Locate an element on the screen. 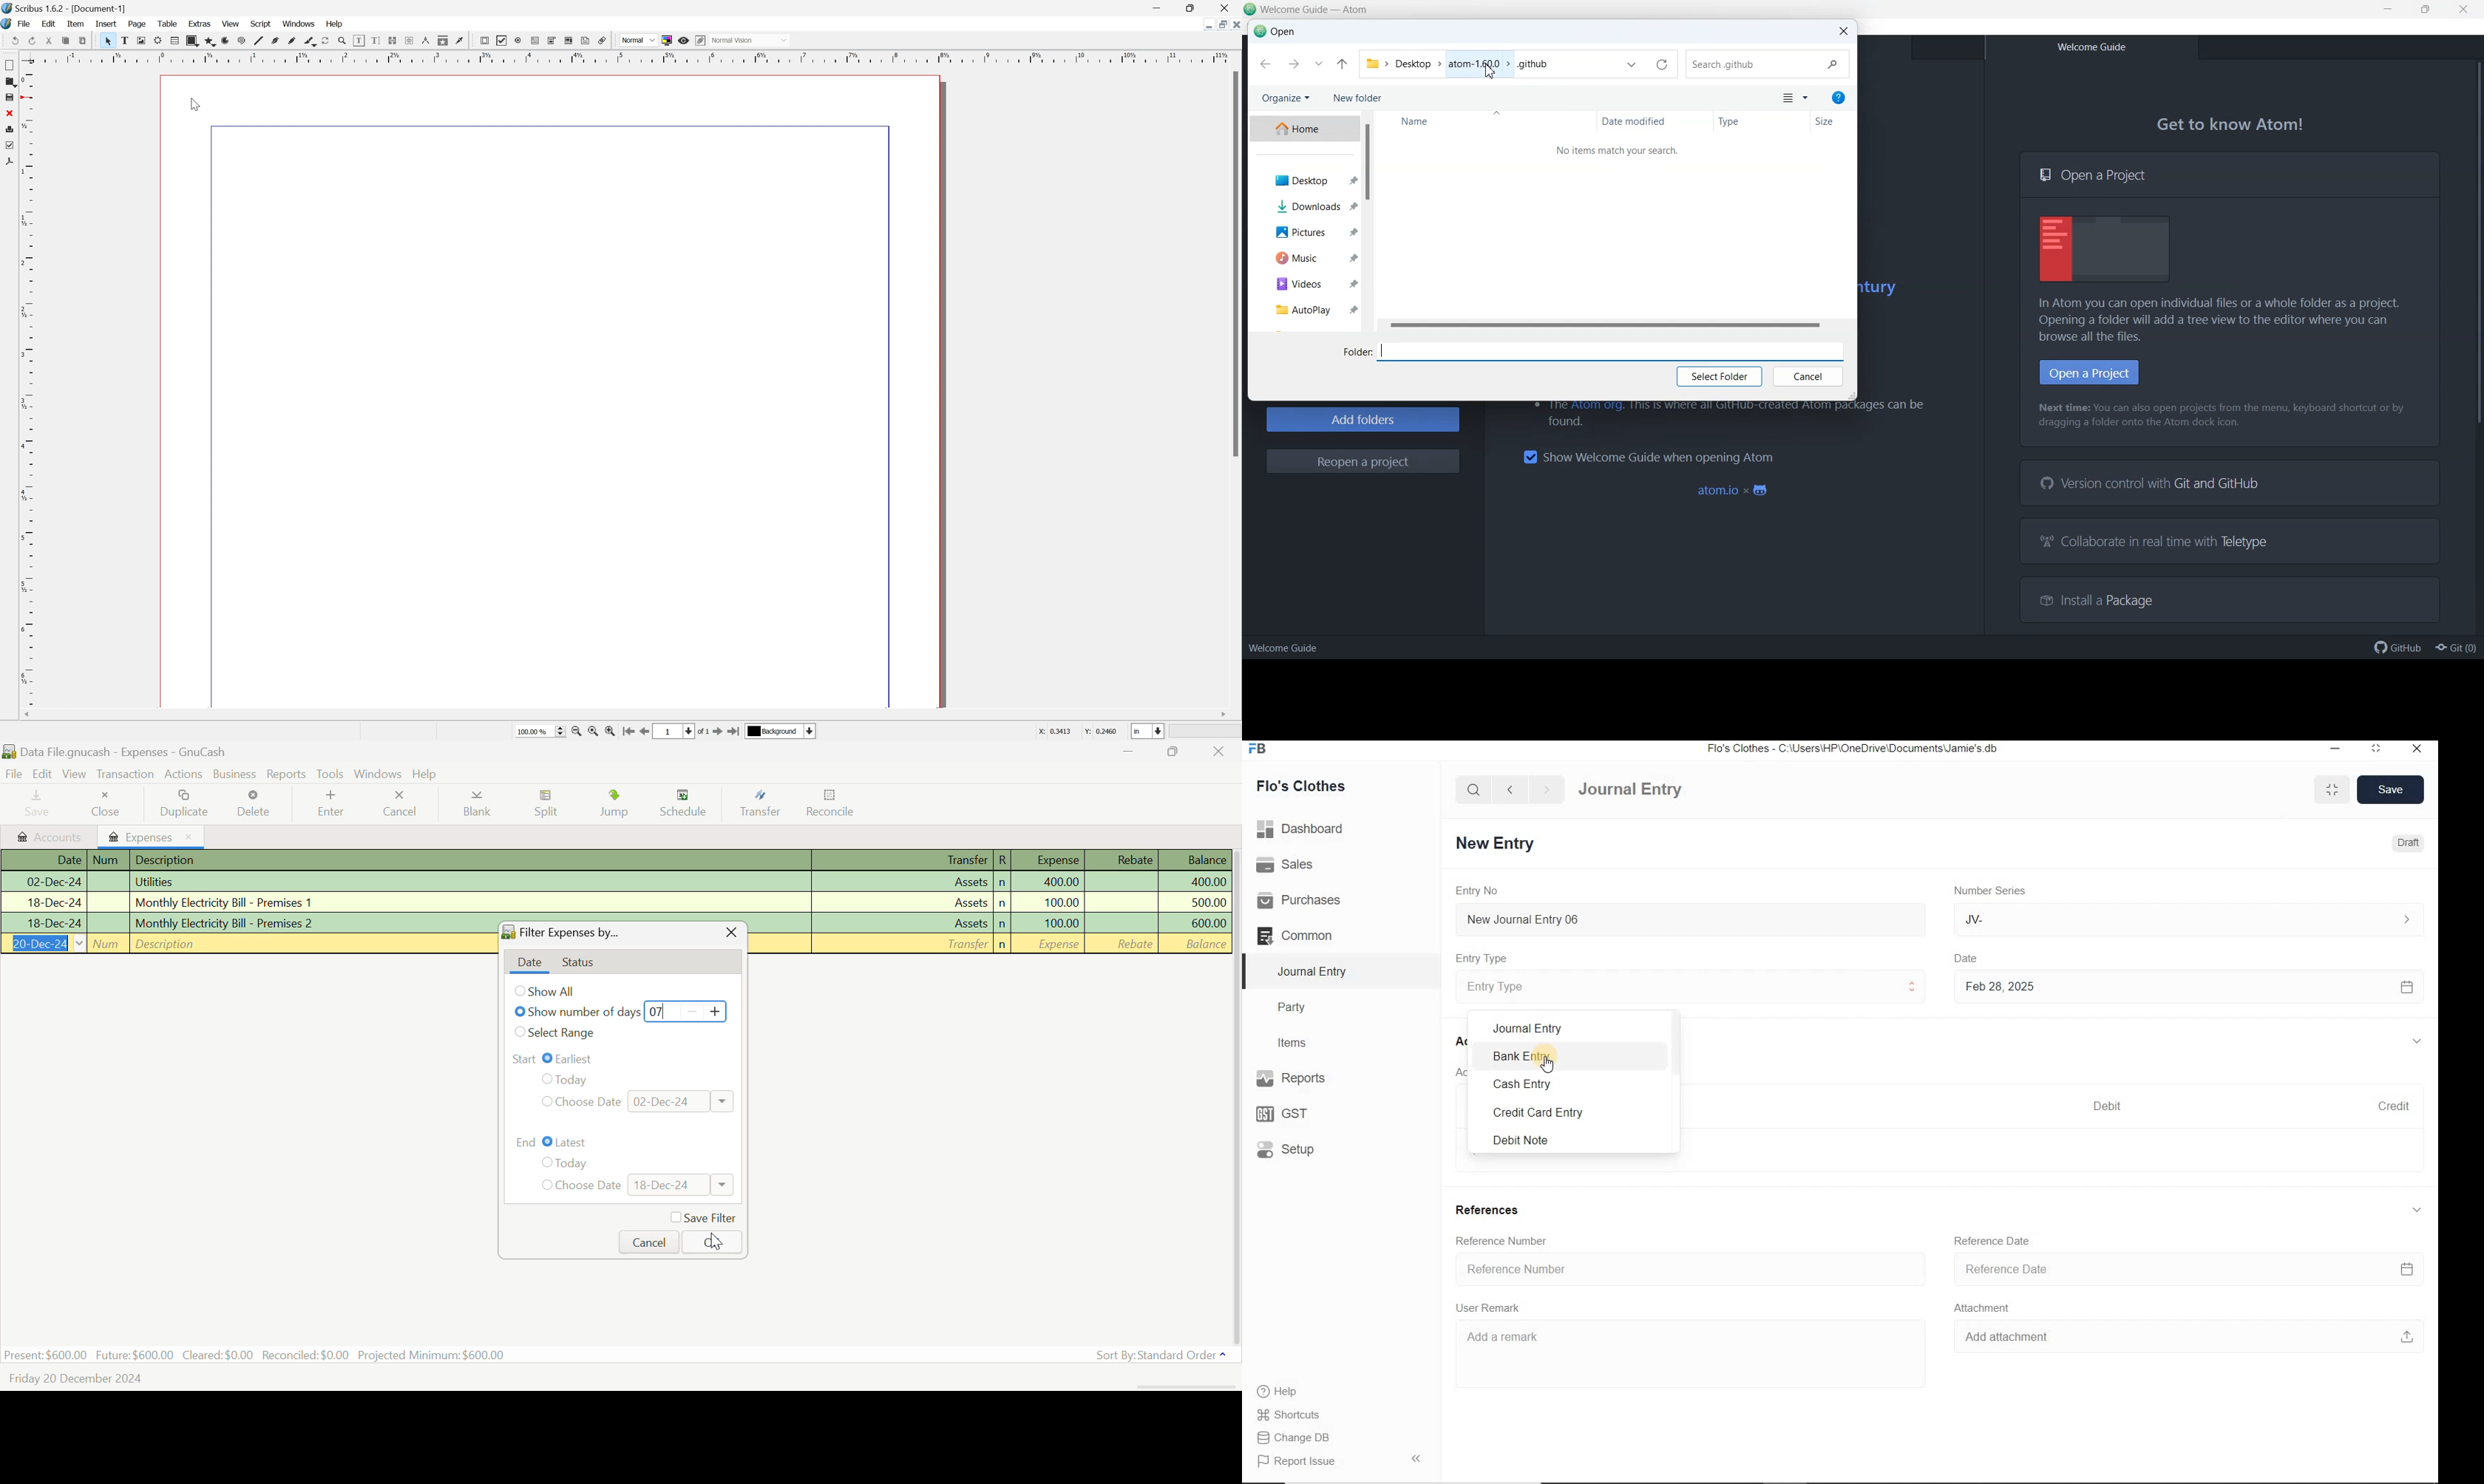 The height and width of the screenshot is (1484, 2492). Collpase is located at coordinates (1416, 1458).